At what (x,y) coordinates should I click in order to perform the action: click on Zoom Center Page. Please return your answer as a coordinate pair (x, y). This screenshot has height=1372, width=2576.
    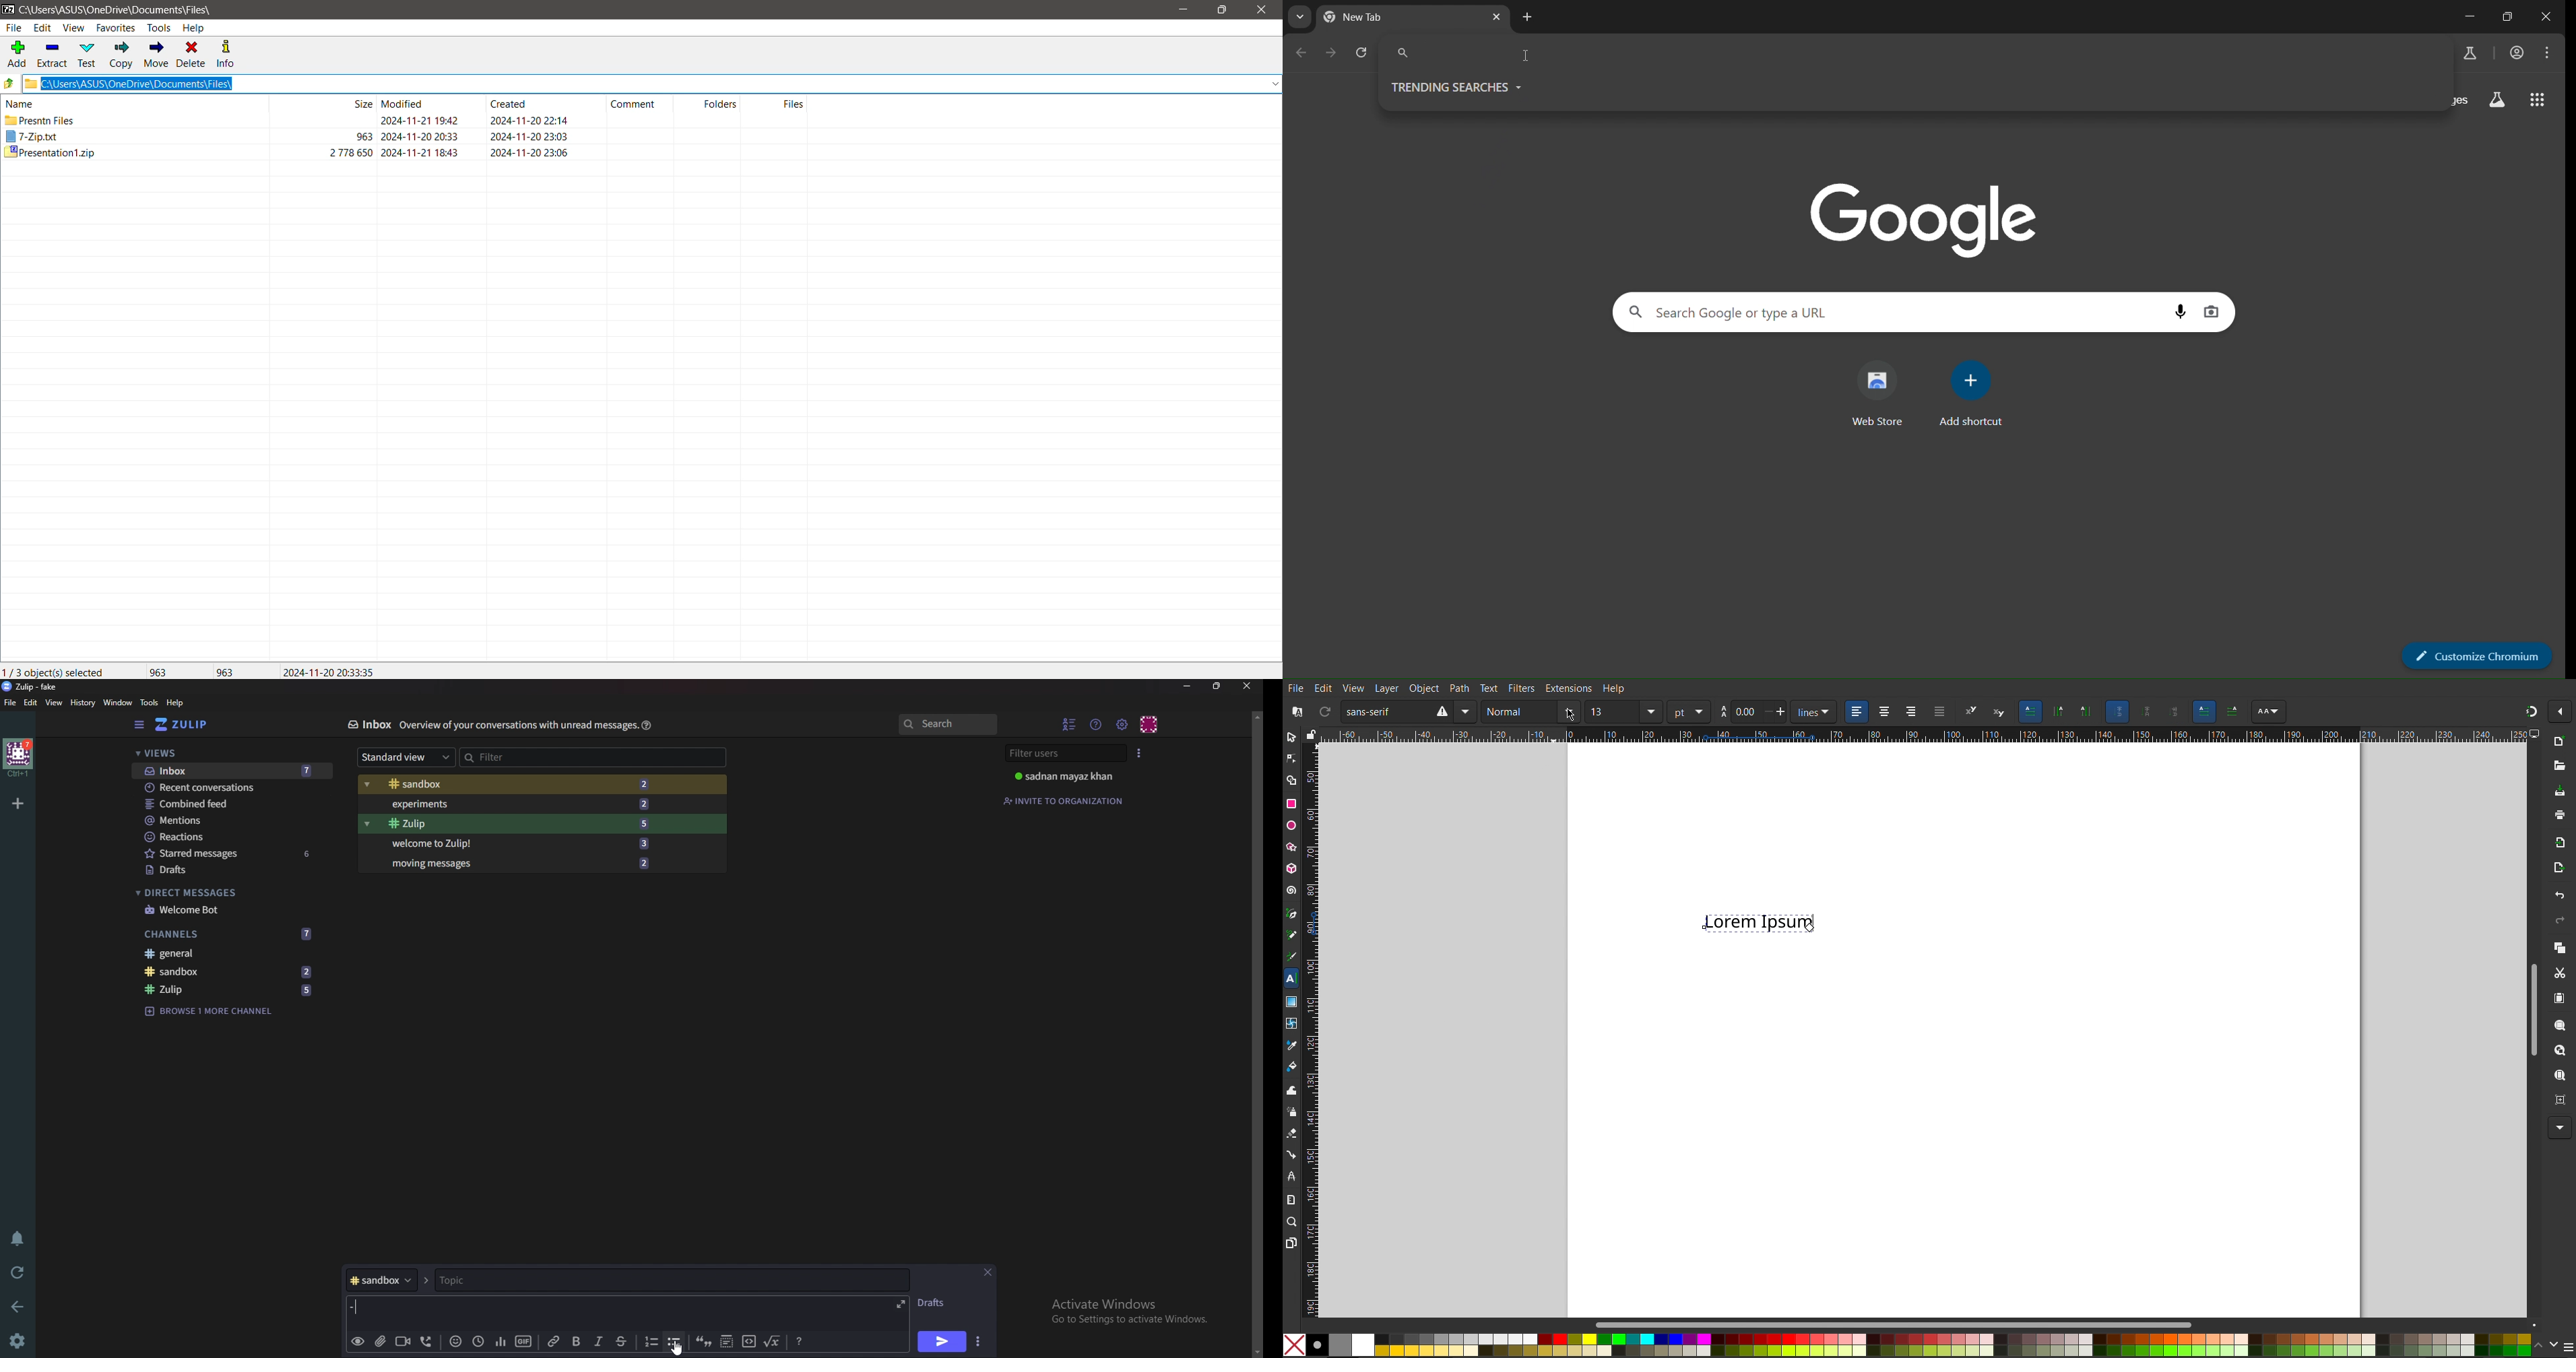
    Looking at the image, I should click on (2558, 1099).